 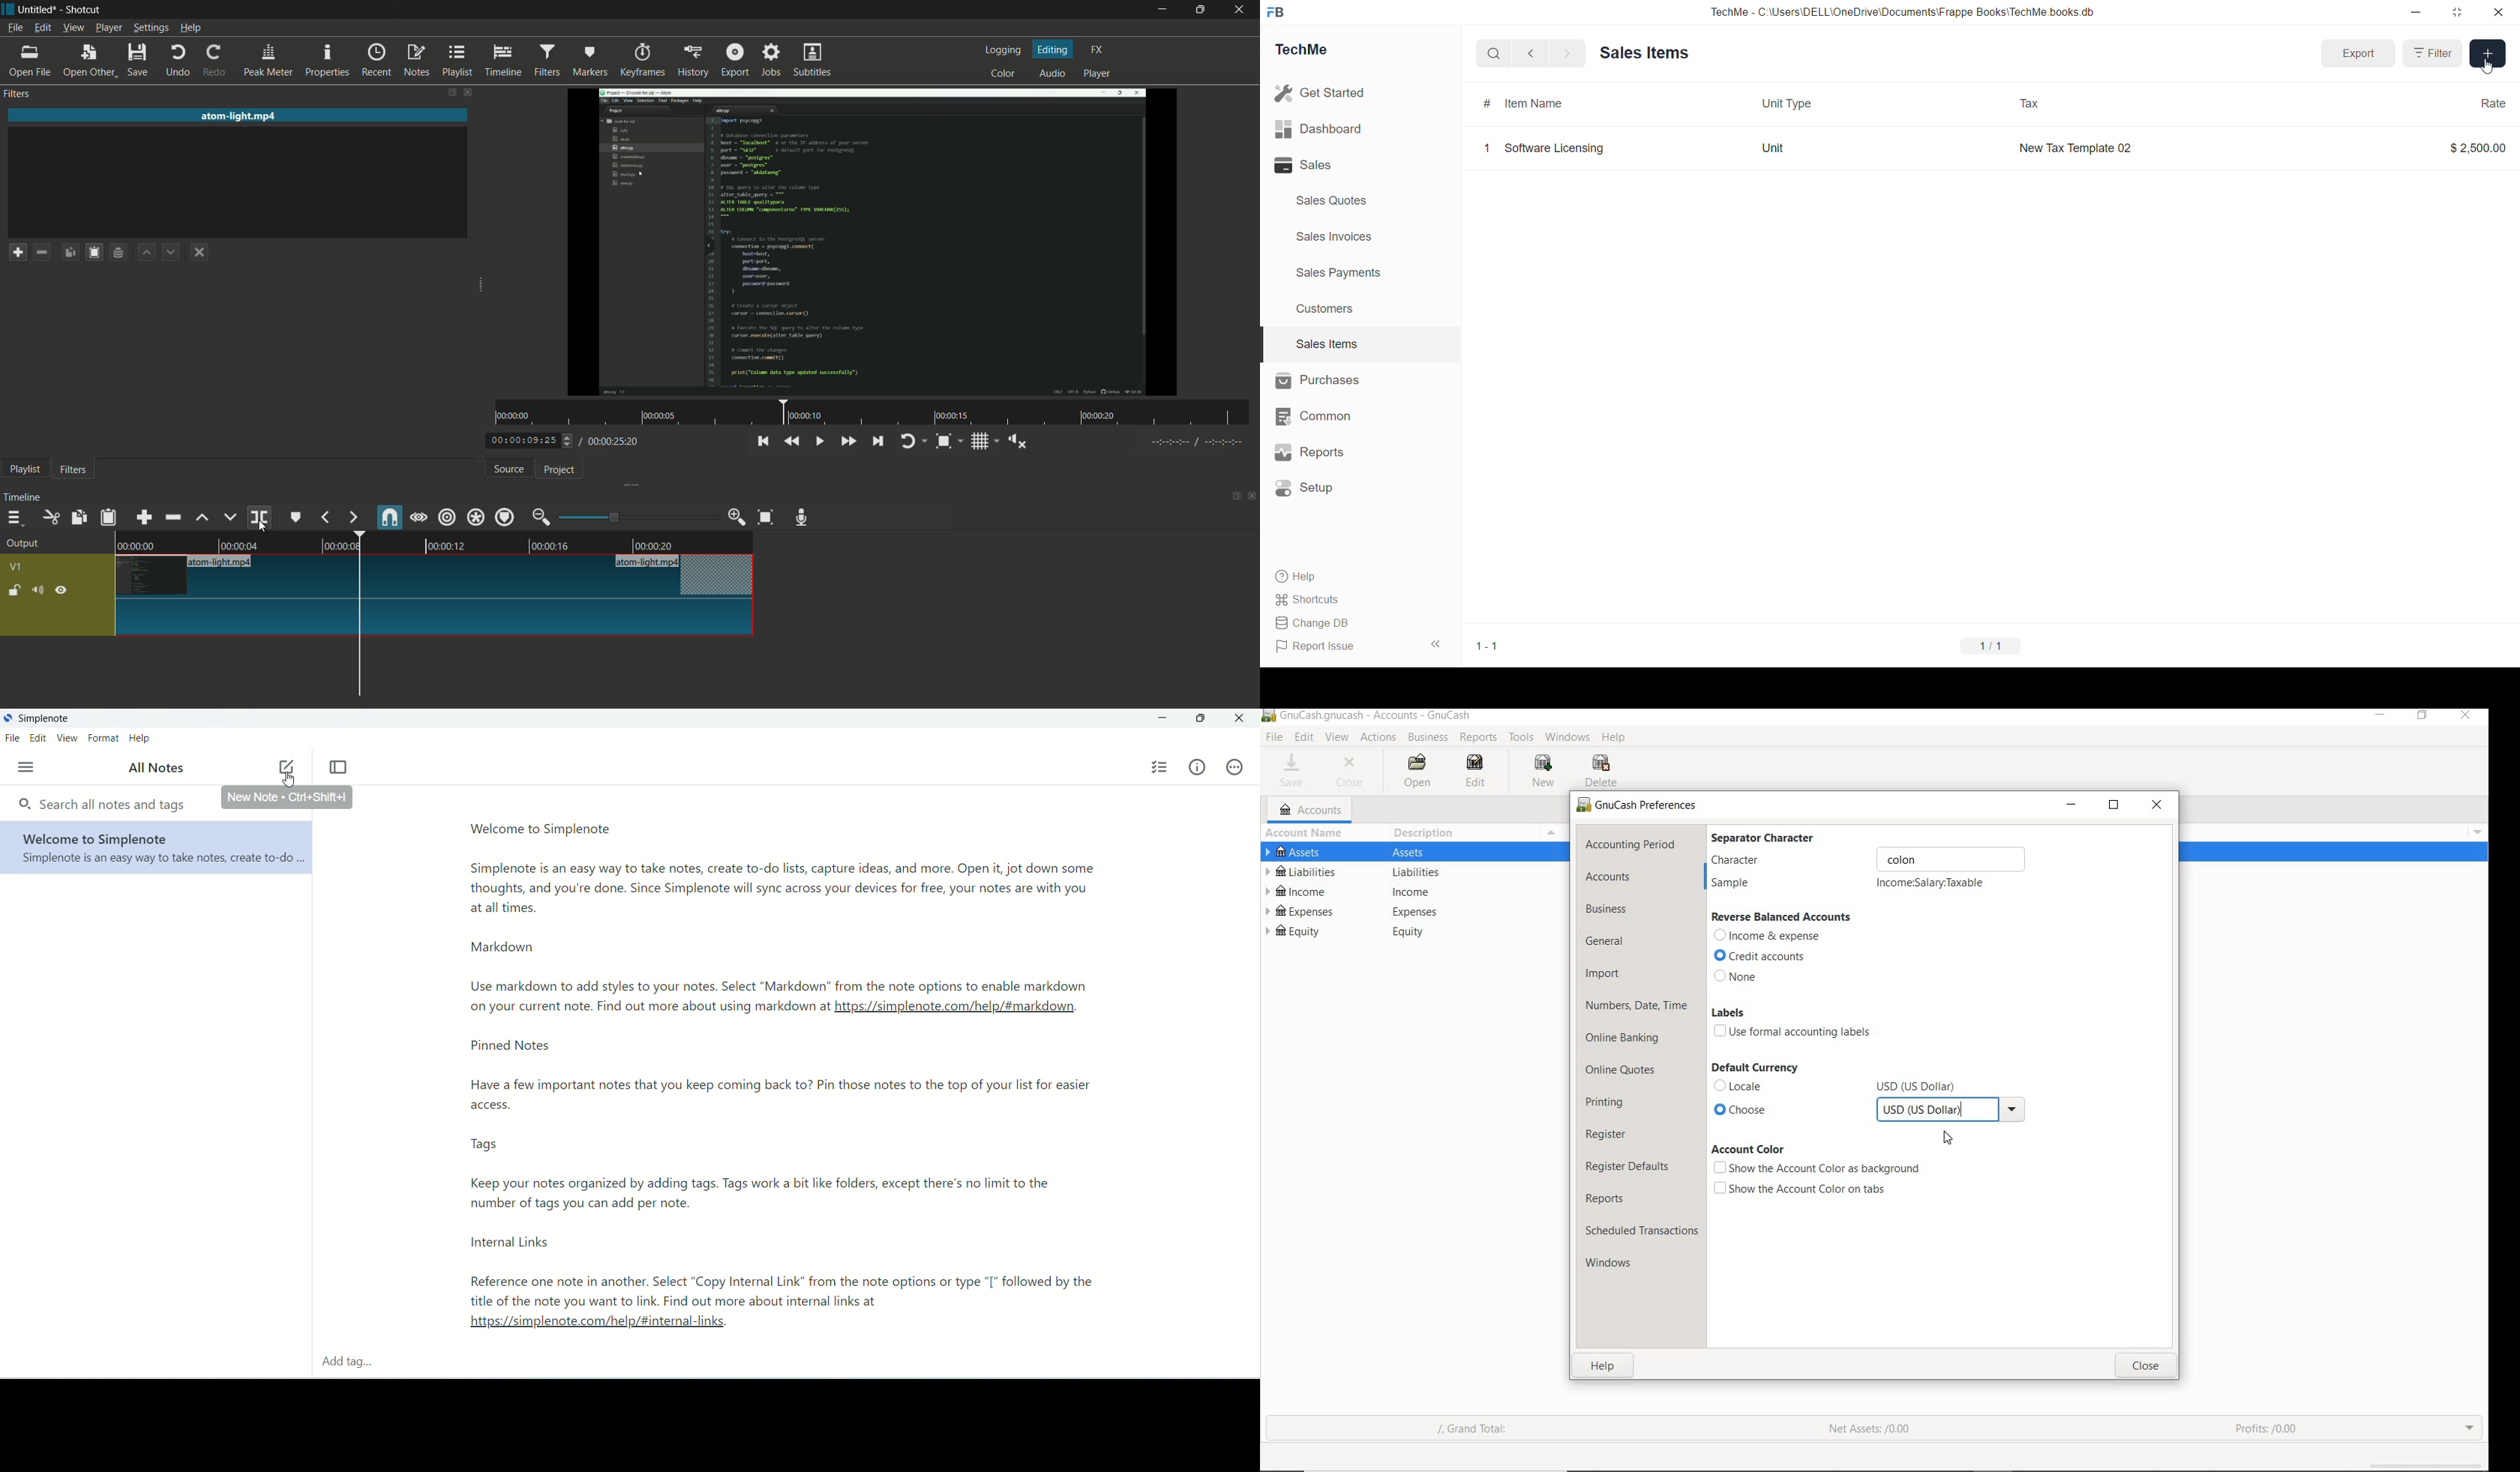 What do you see at coordinates (2378, 716) in the screenshot?
I see `minimize` at bounding box center [2378, 716].